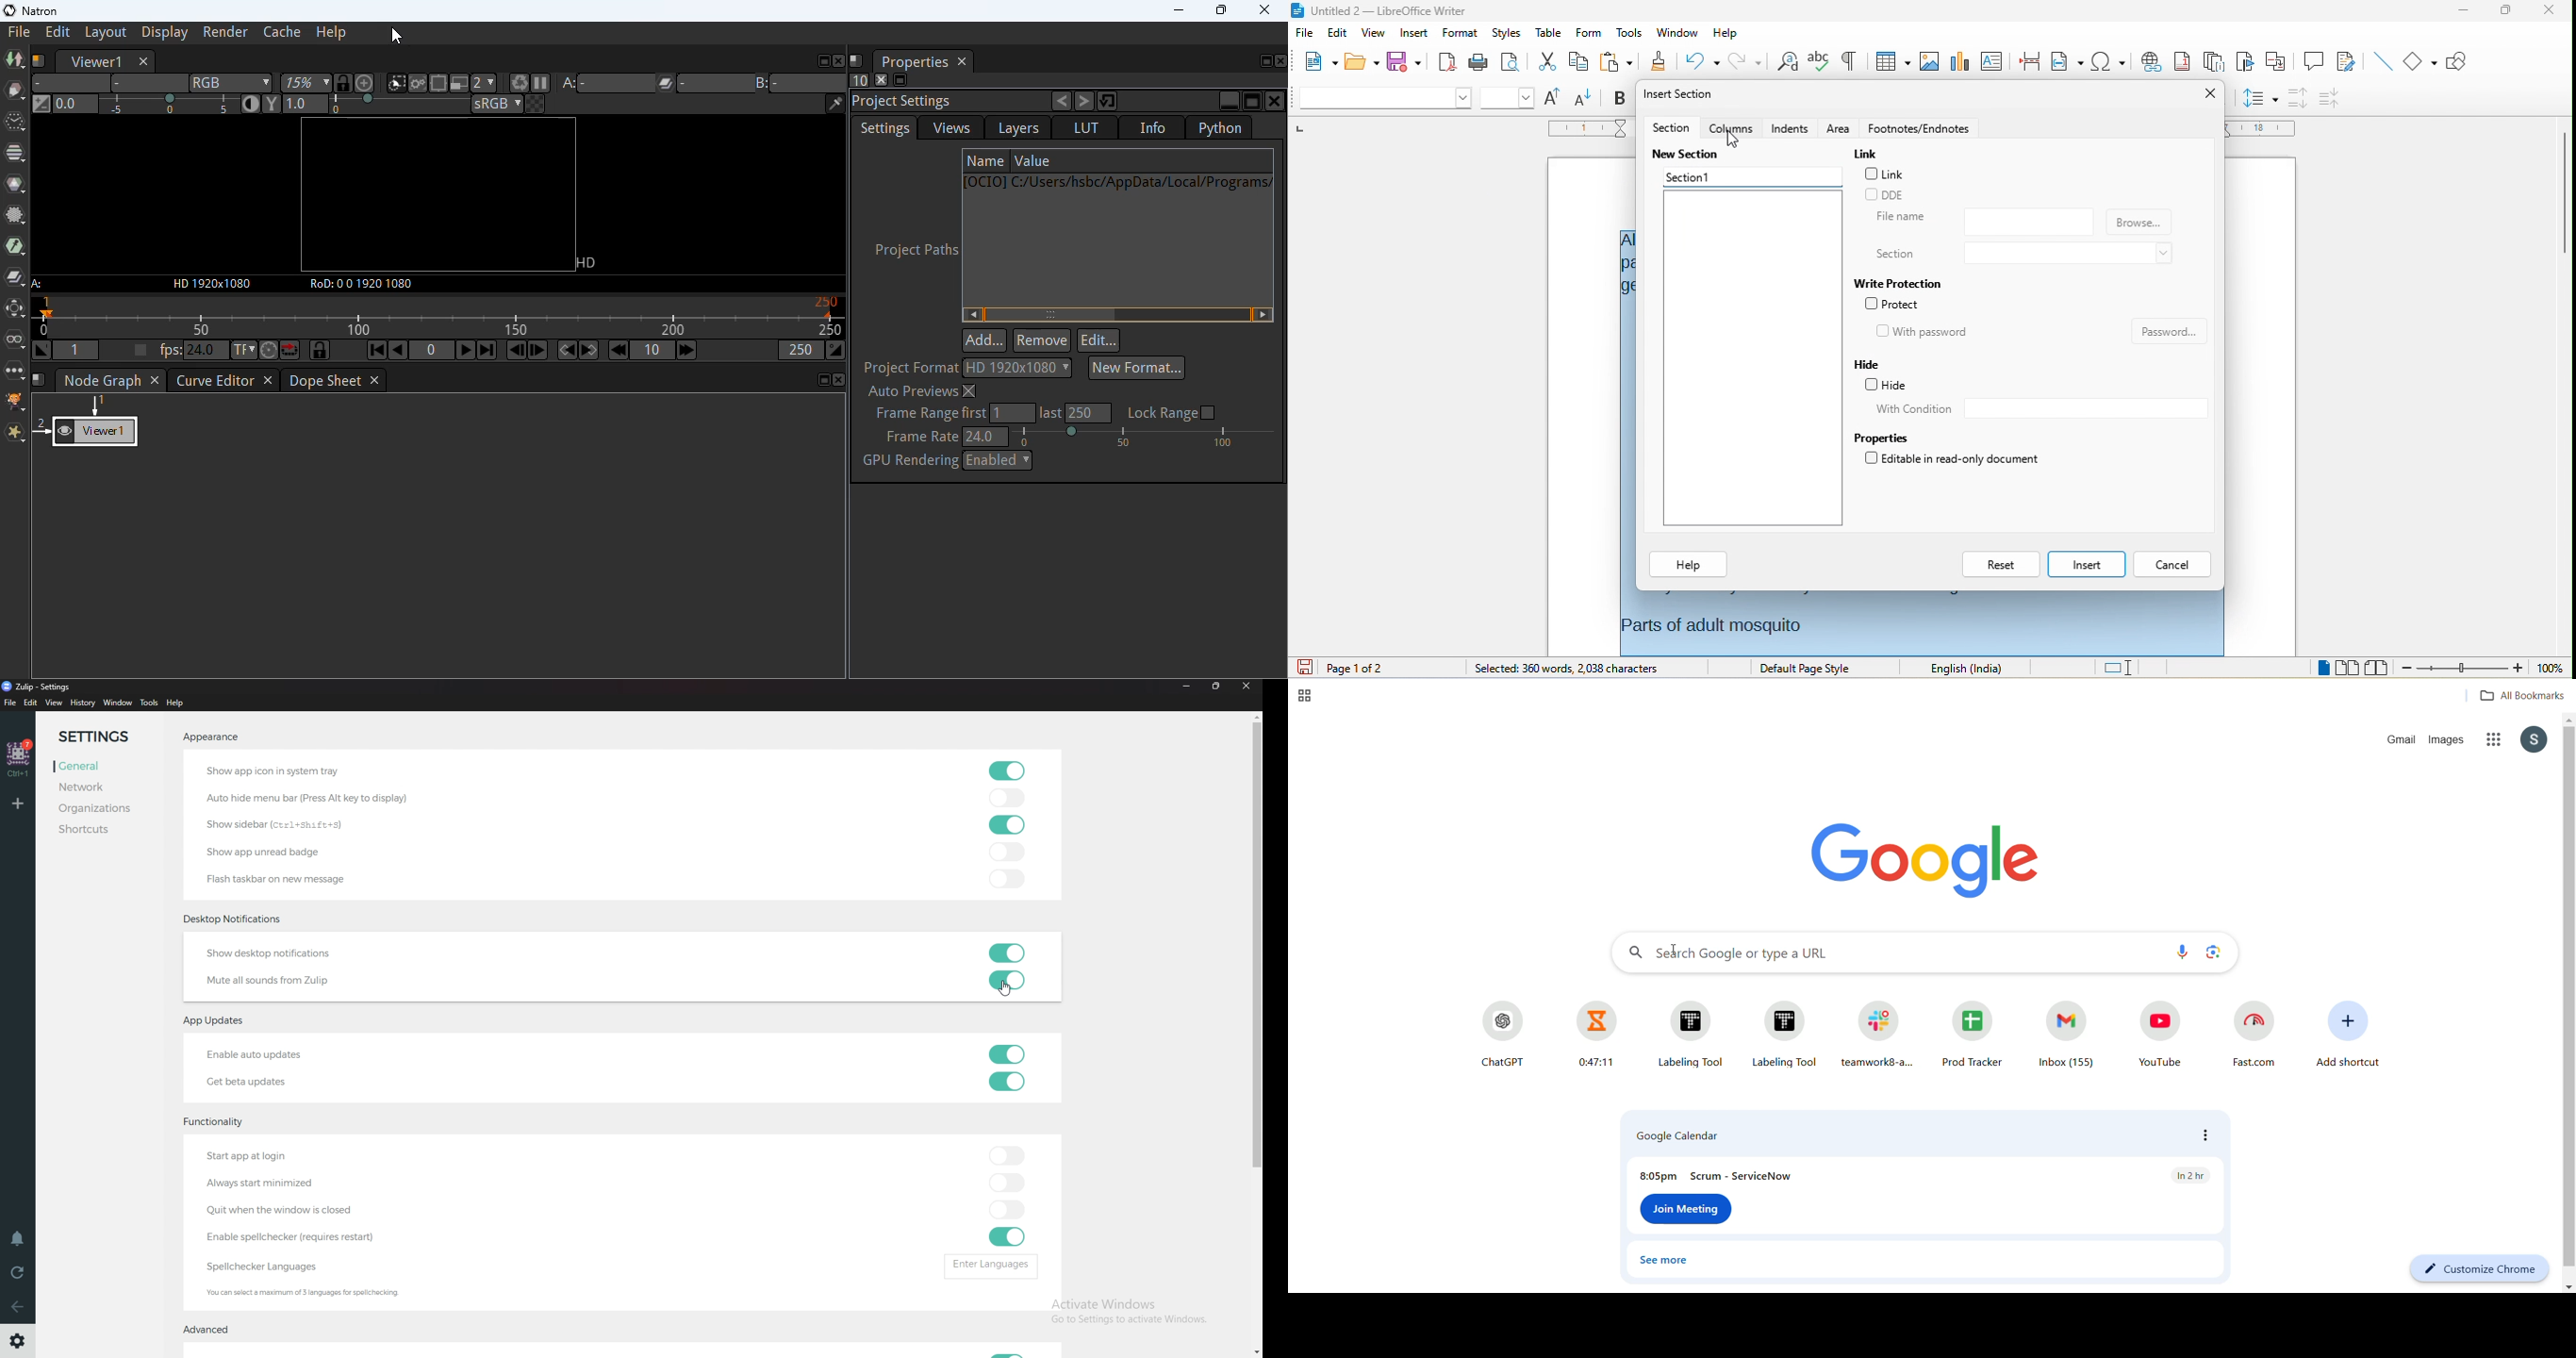 The image size is (2576, 1372). Describe the element at coordinates (1361, 60) in the screenshot. I see `open` at that location.